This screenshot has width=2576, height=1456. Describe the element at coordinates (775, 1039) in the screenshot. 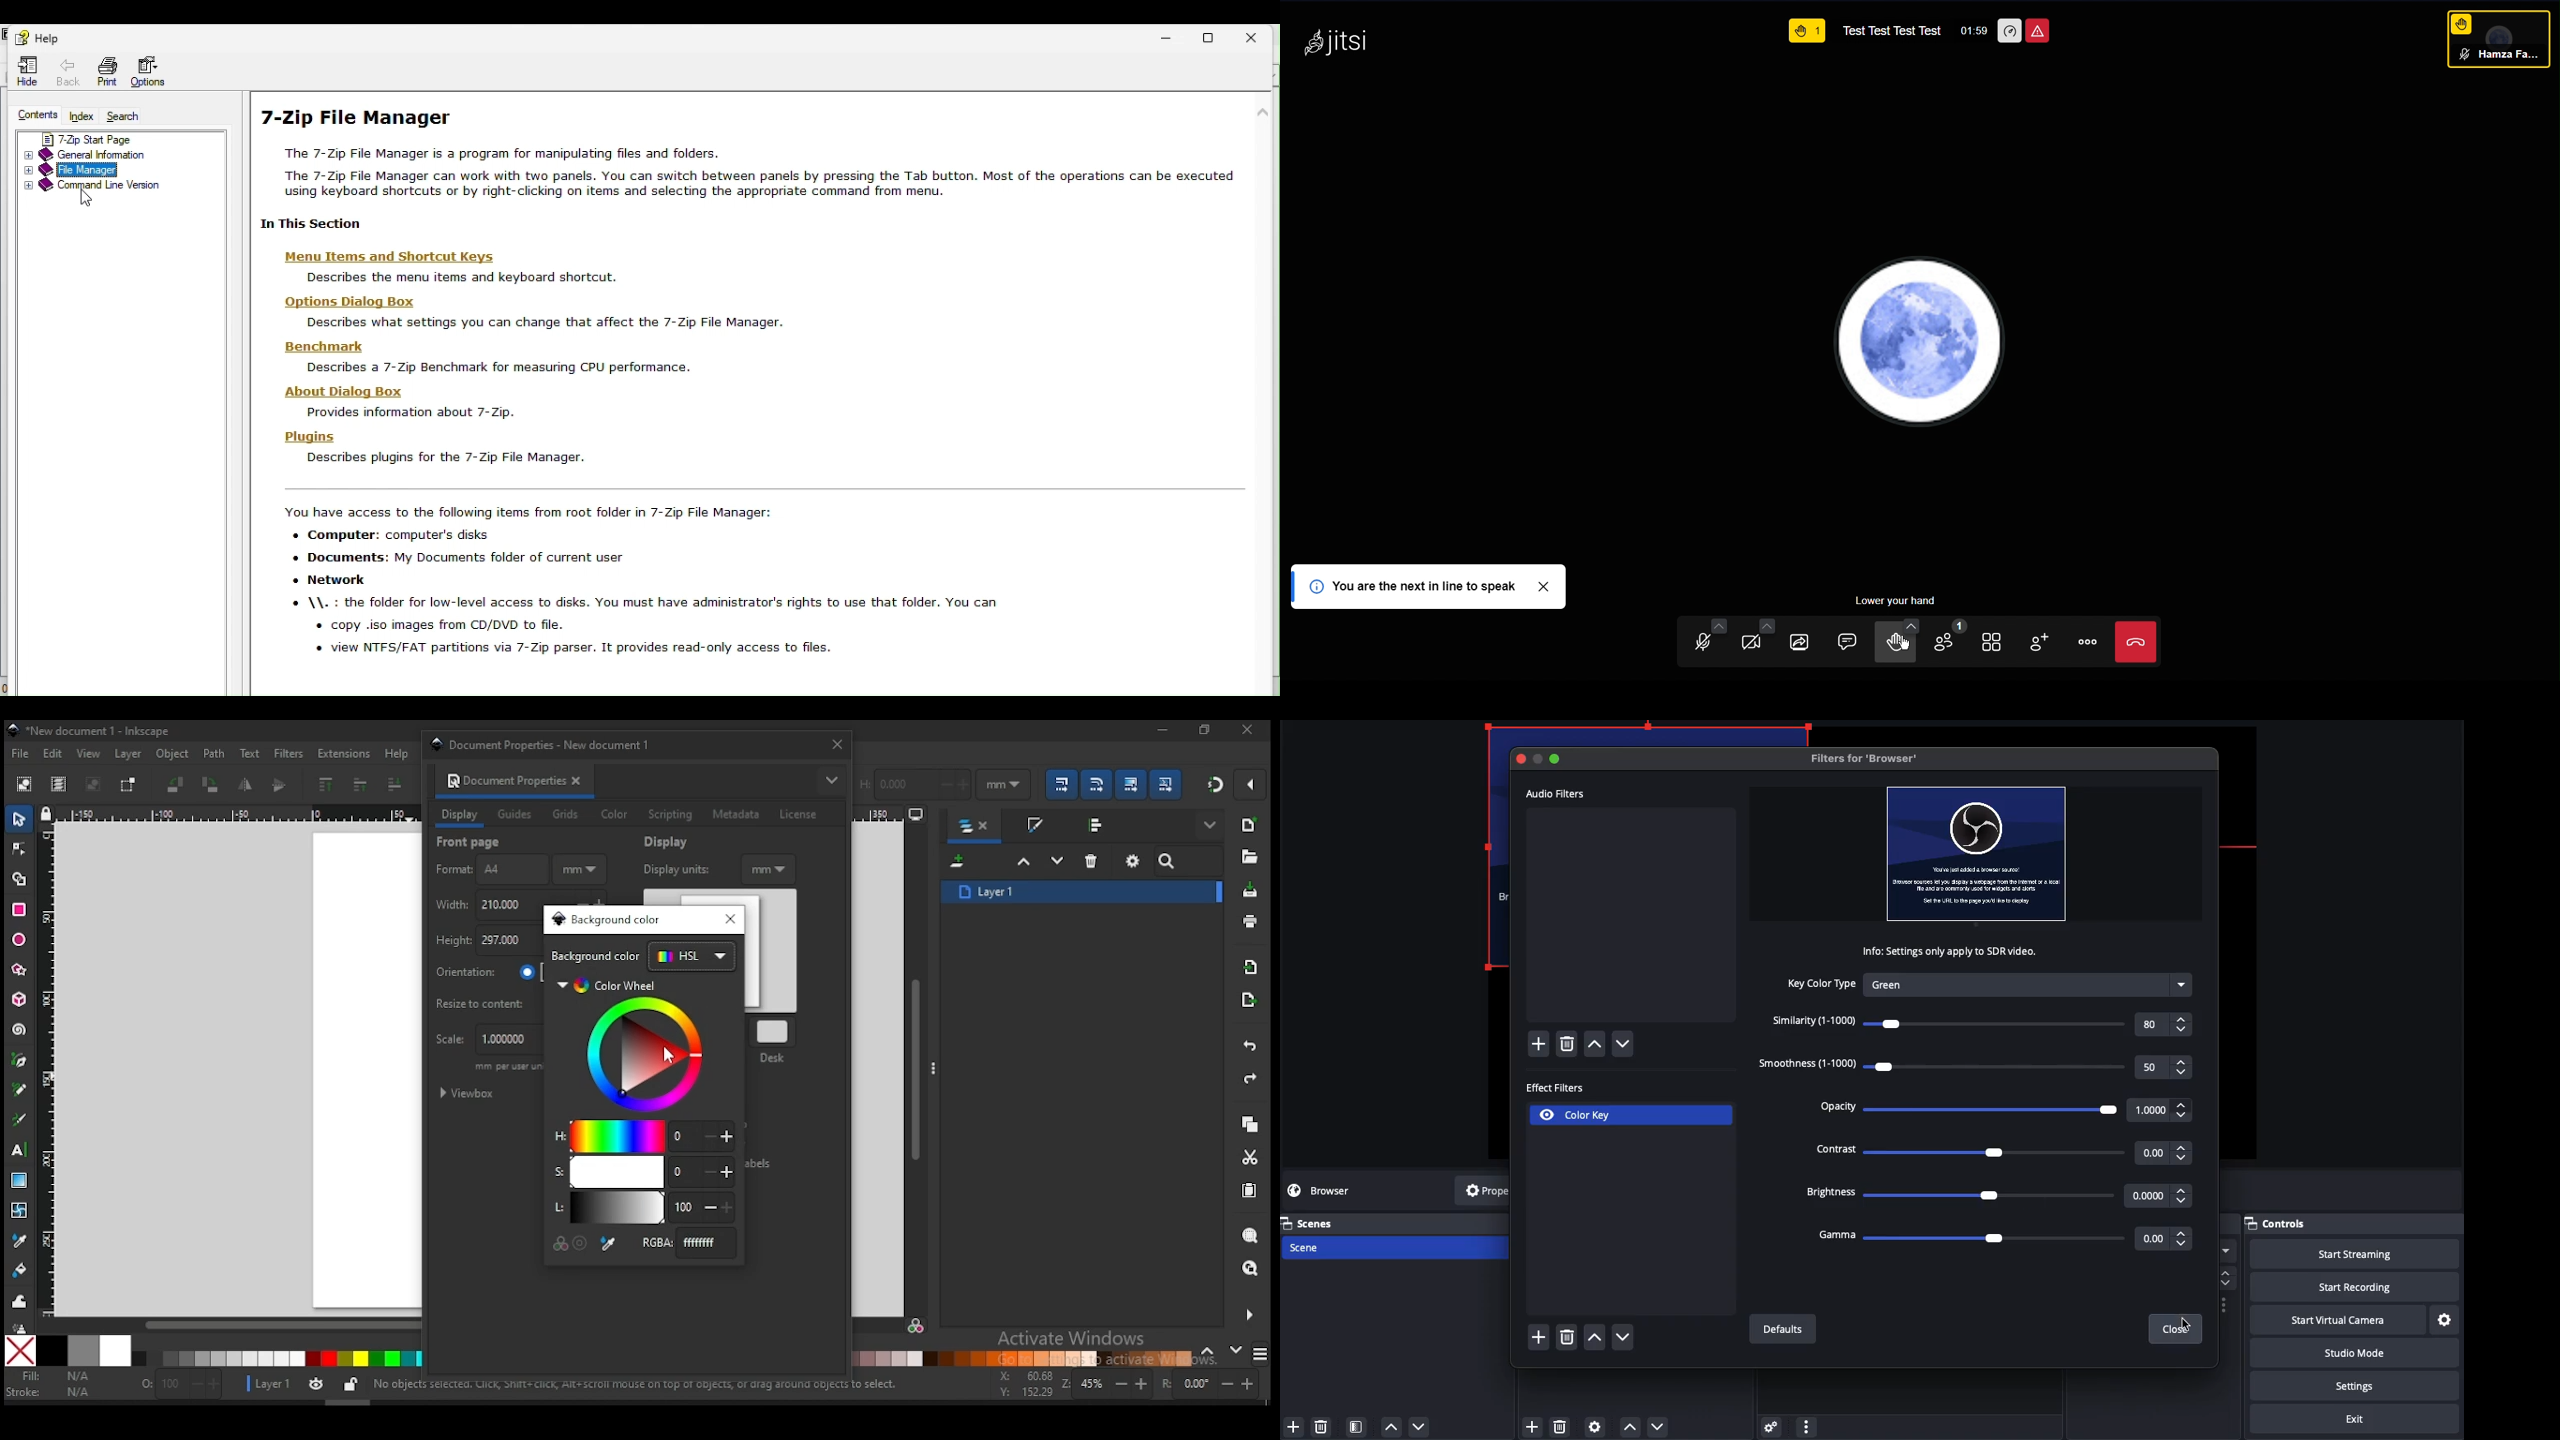

I see `desk` at that location.